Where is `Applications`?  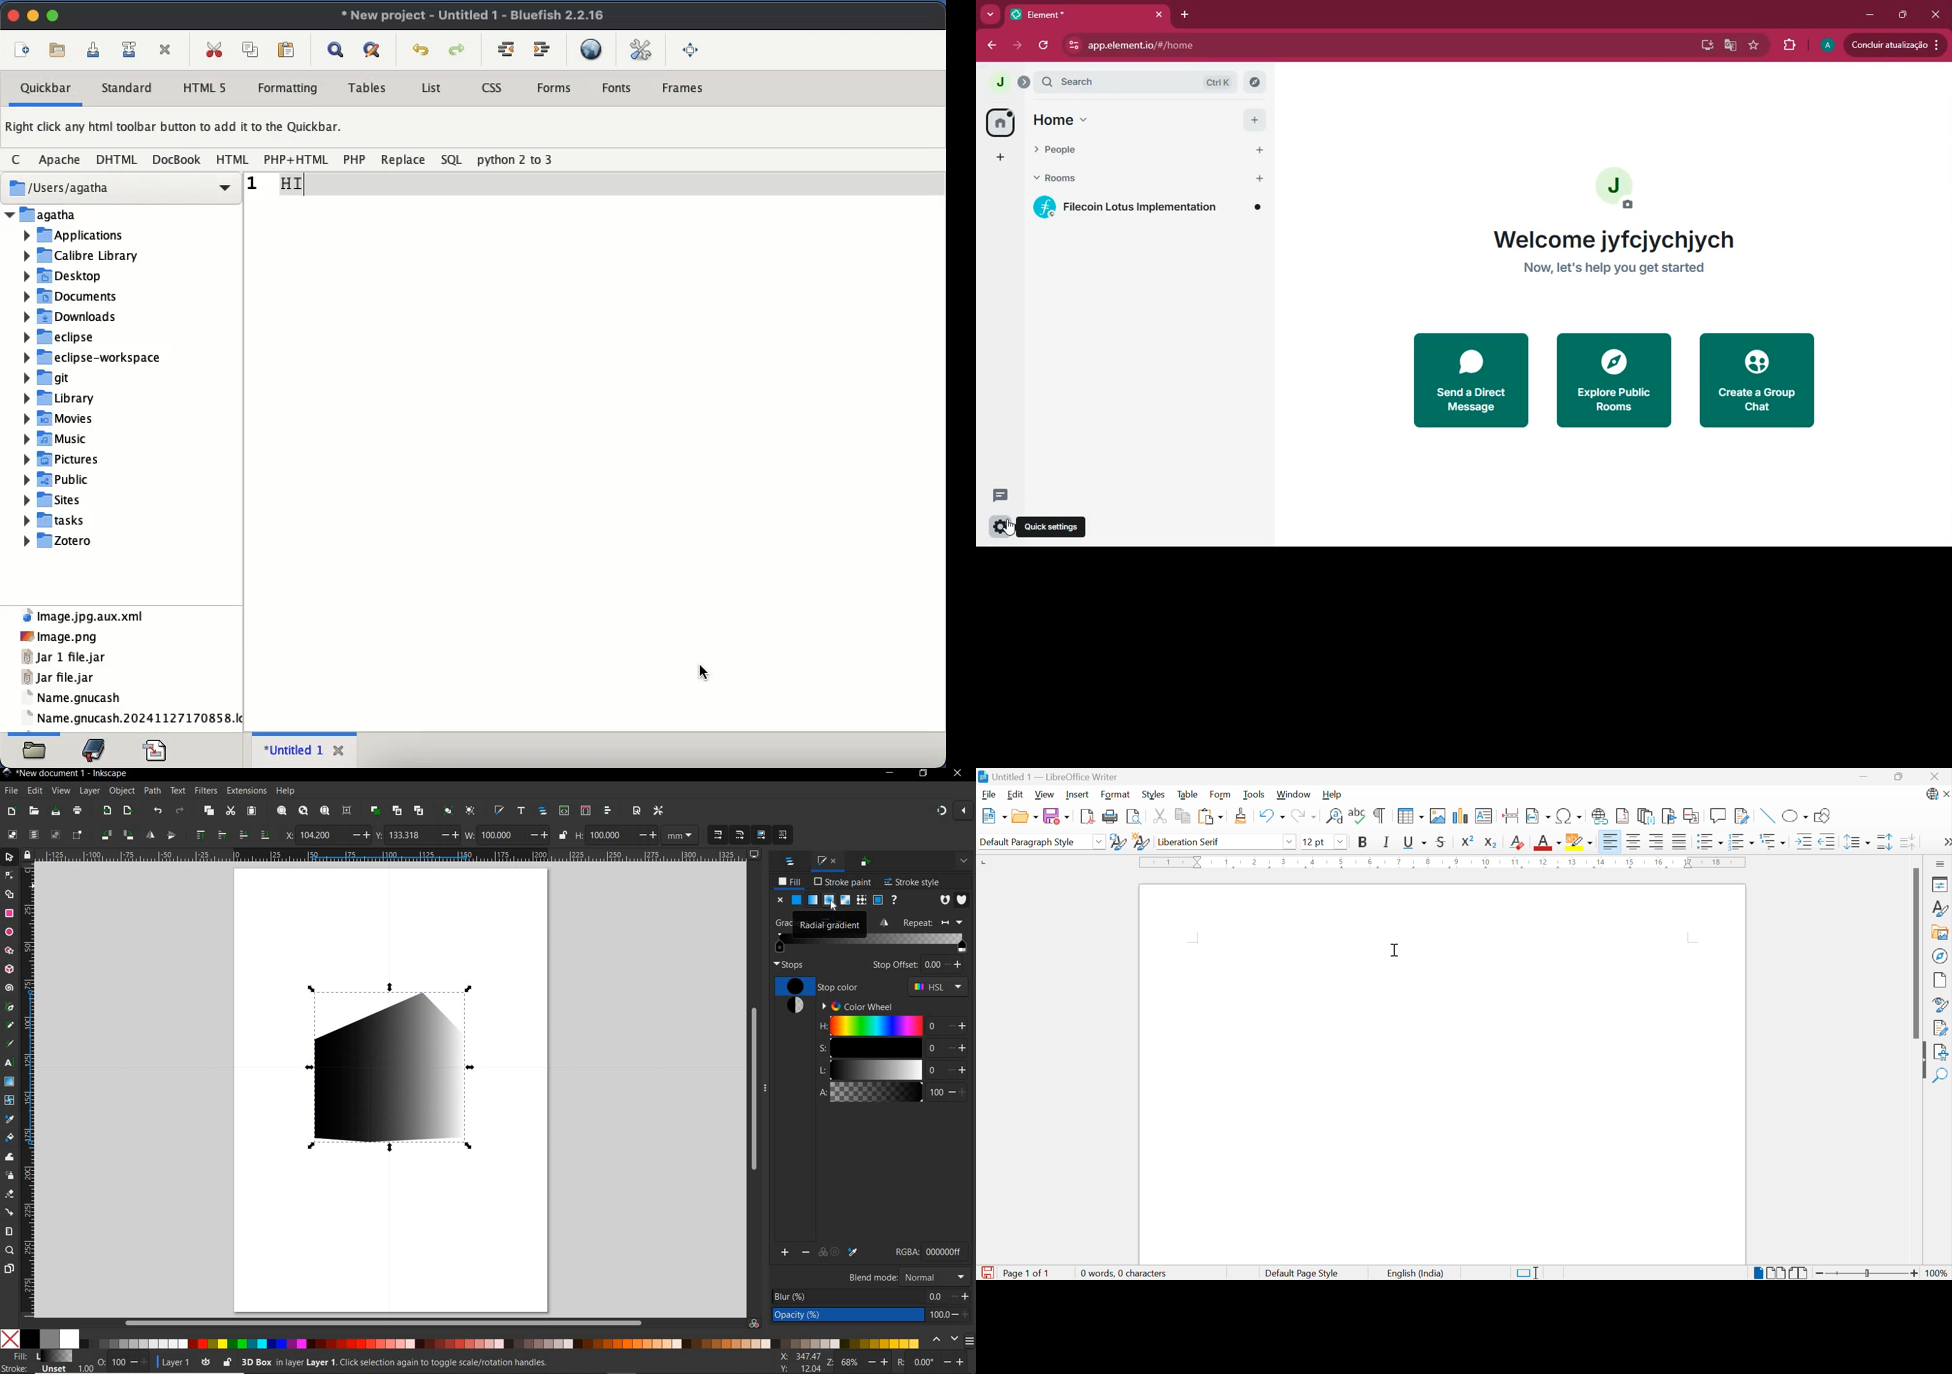
Applications is located at coordinates (74, 235).